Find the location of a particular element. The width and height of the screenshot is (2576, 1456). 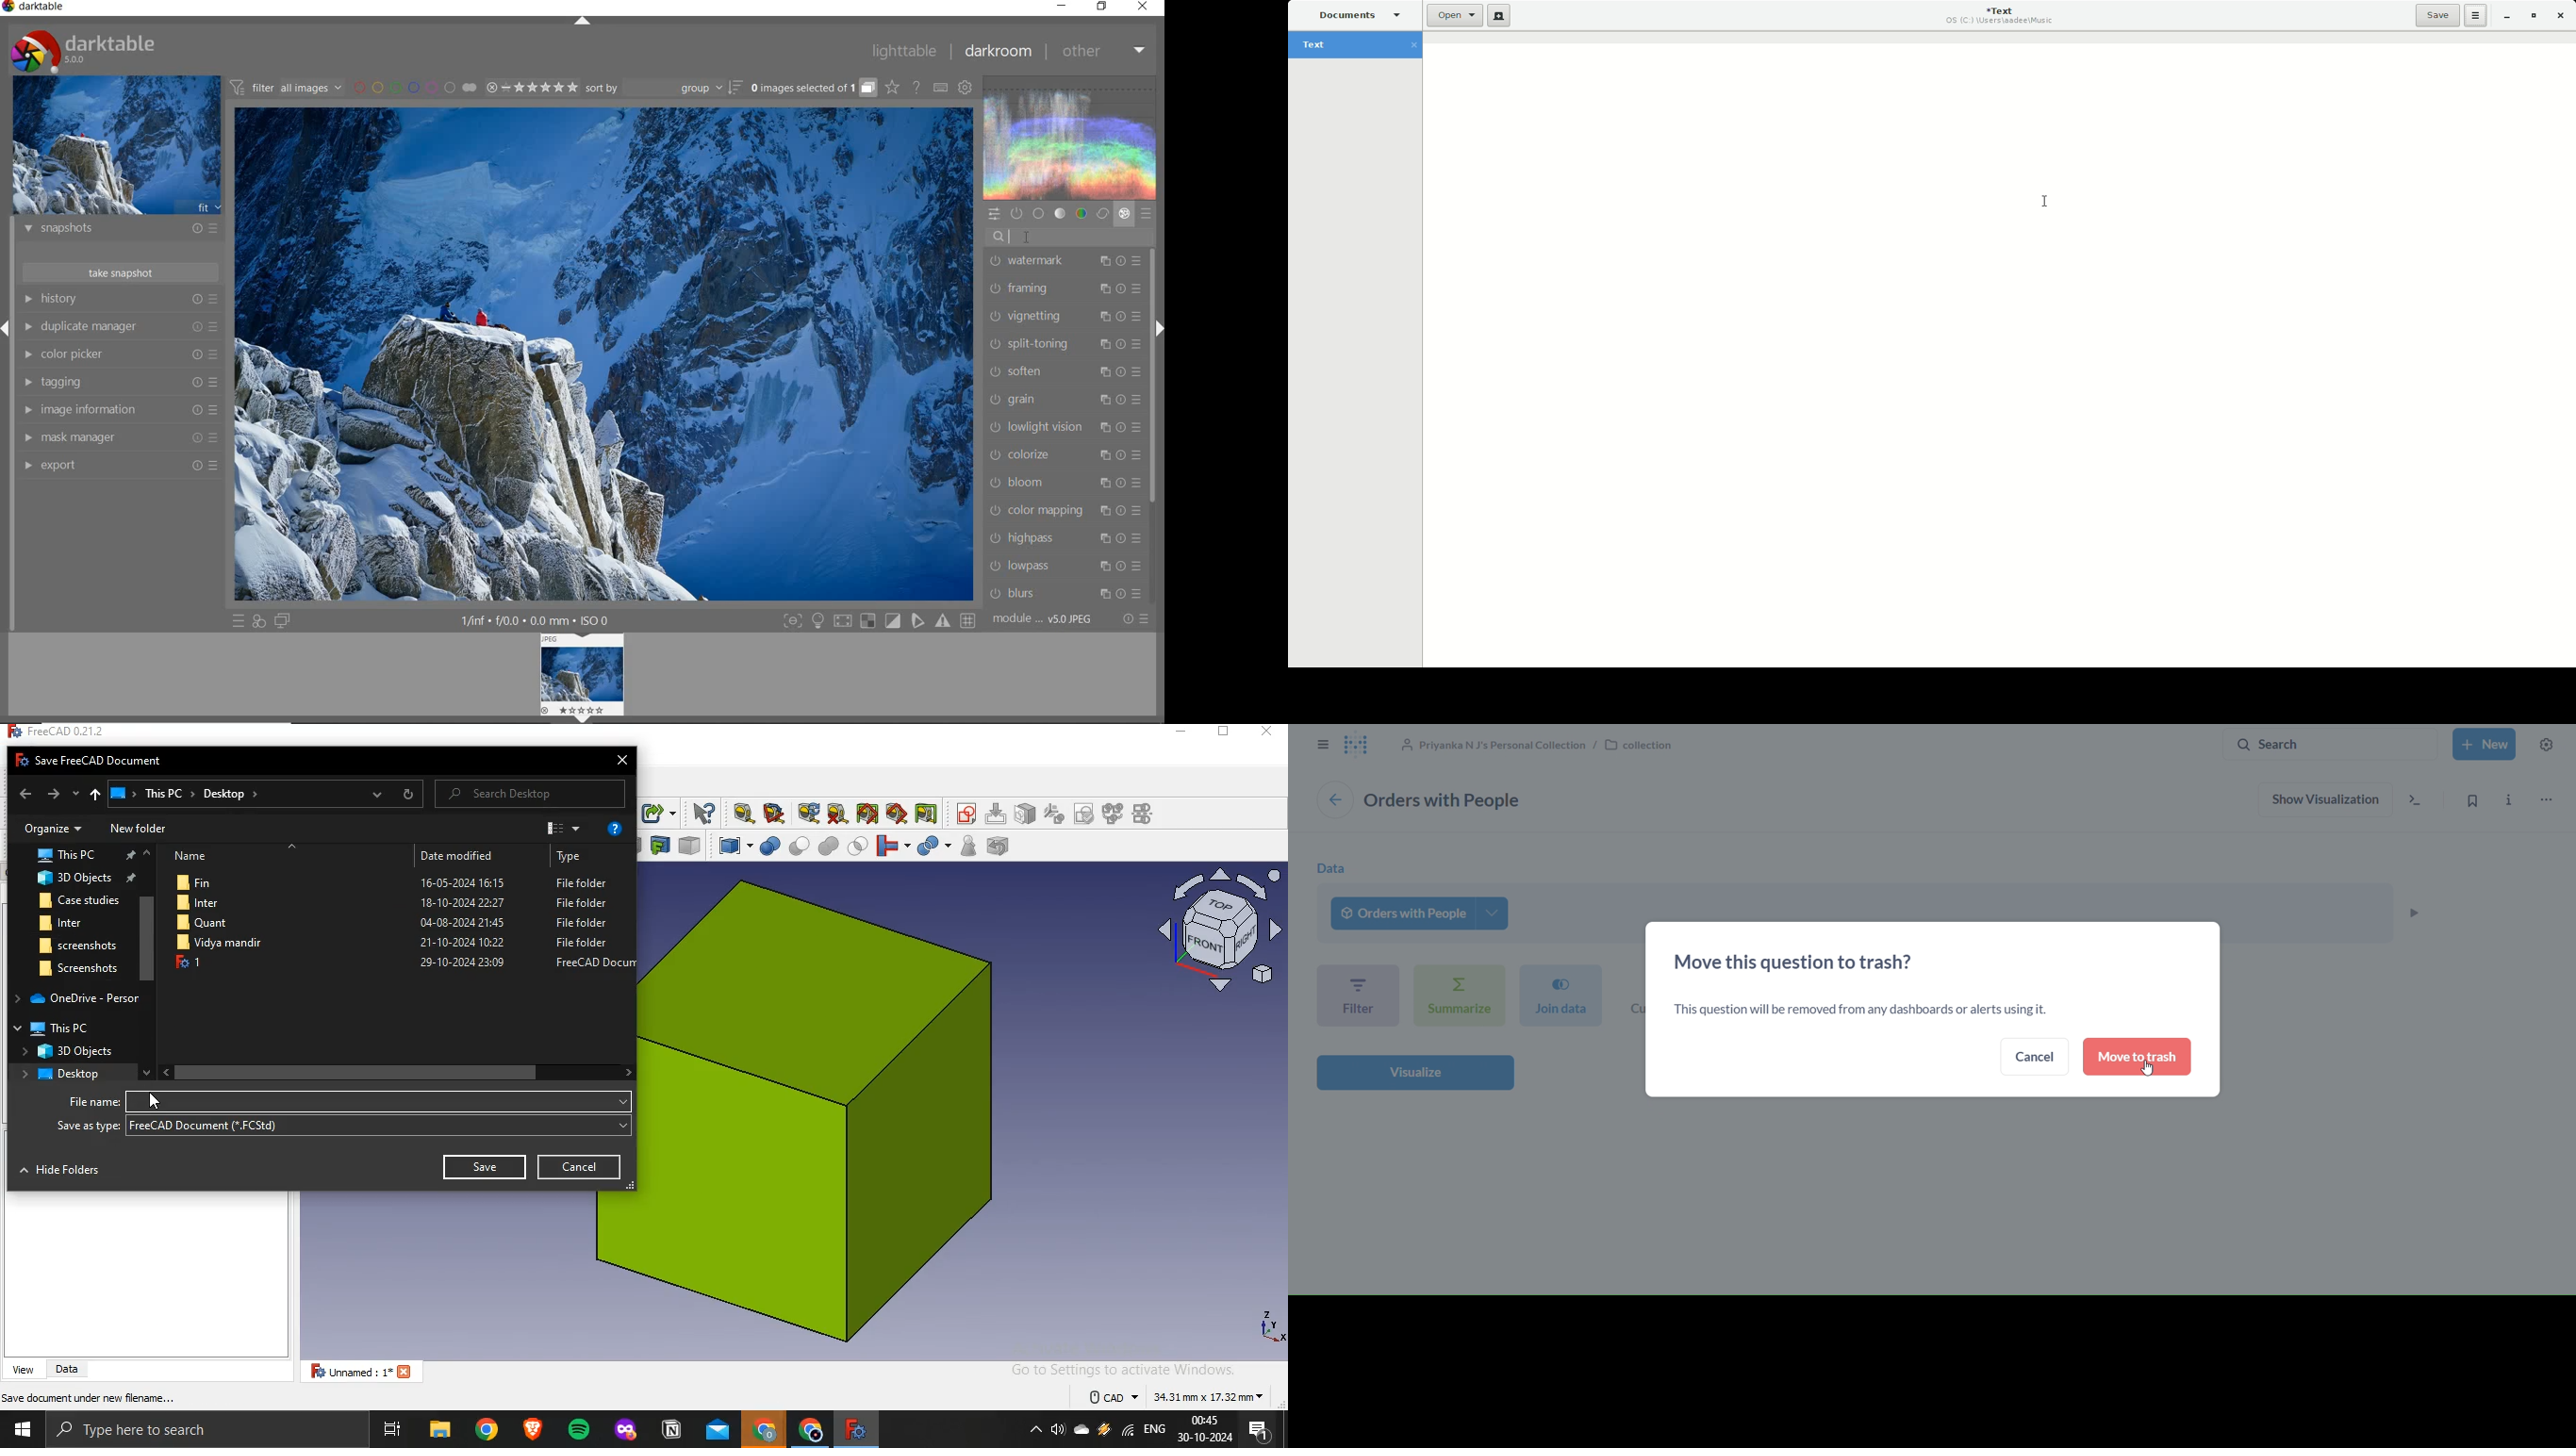

quick access to presets is located at coordinates (239, 621).